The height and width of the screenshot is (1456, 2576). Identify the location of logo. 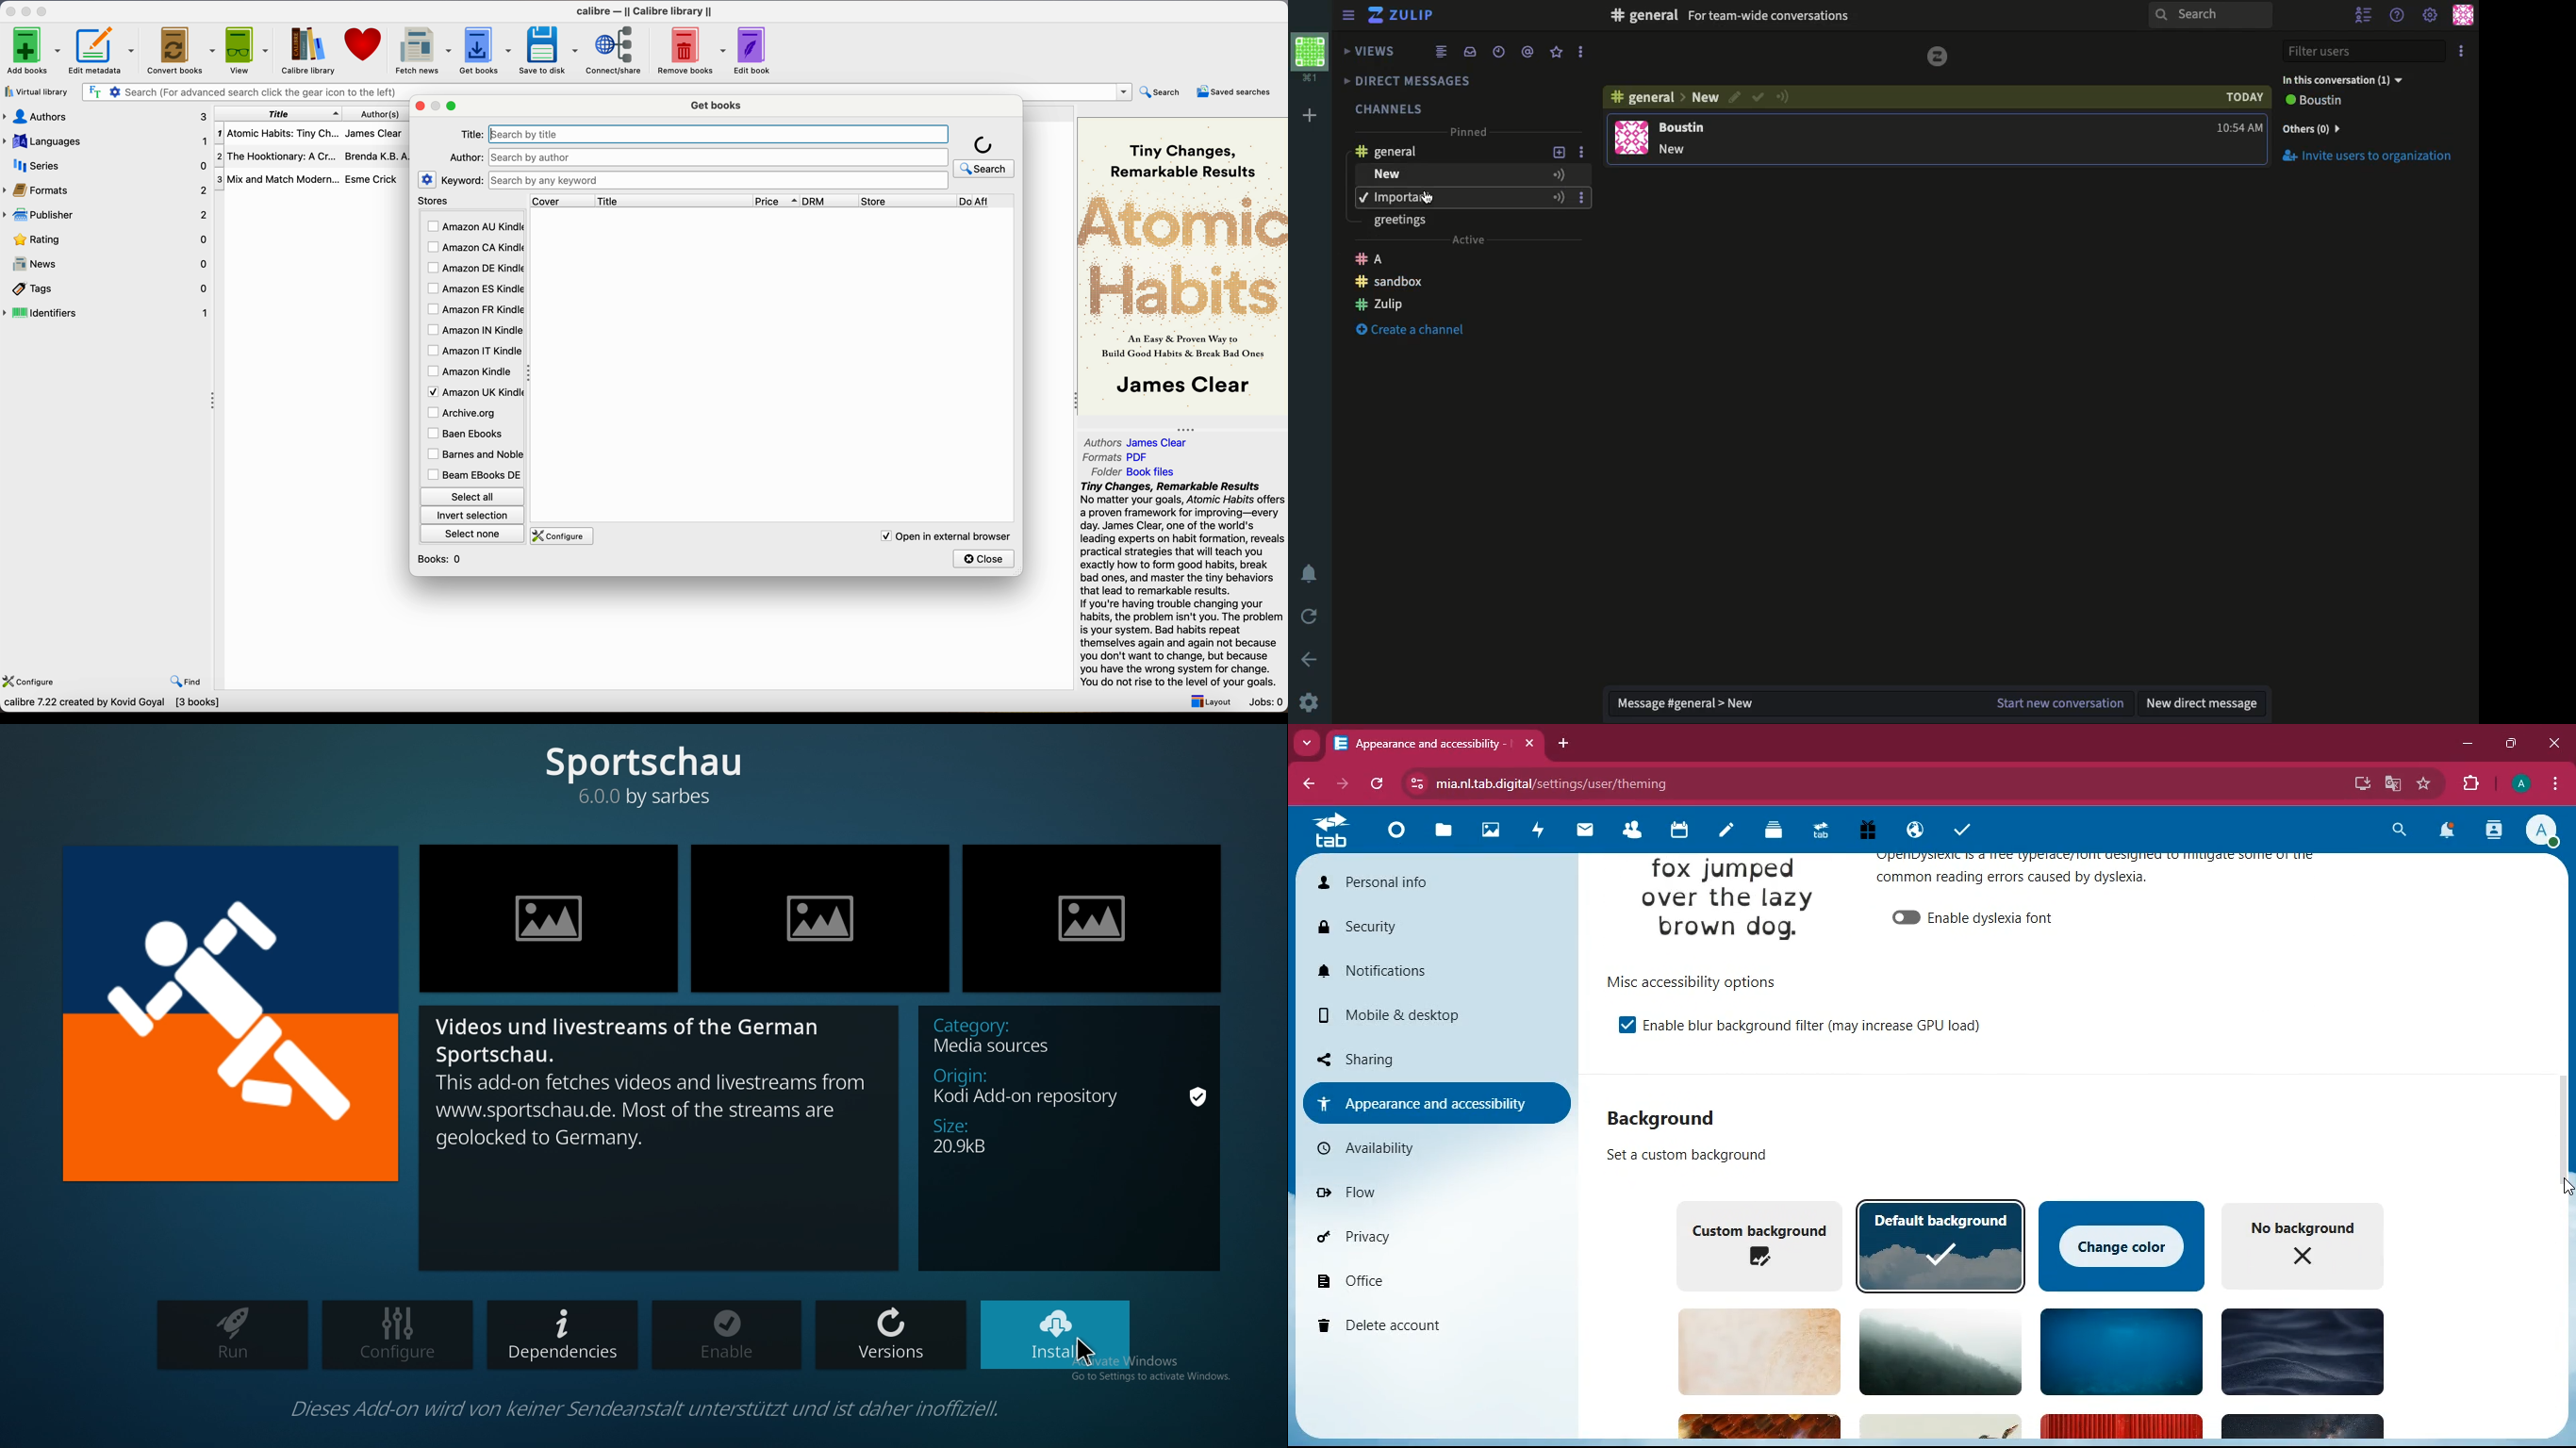
(1942, 56).